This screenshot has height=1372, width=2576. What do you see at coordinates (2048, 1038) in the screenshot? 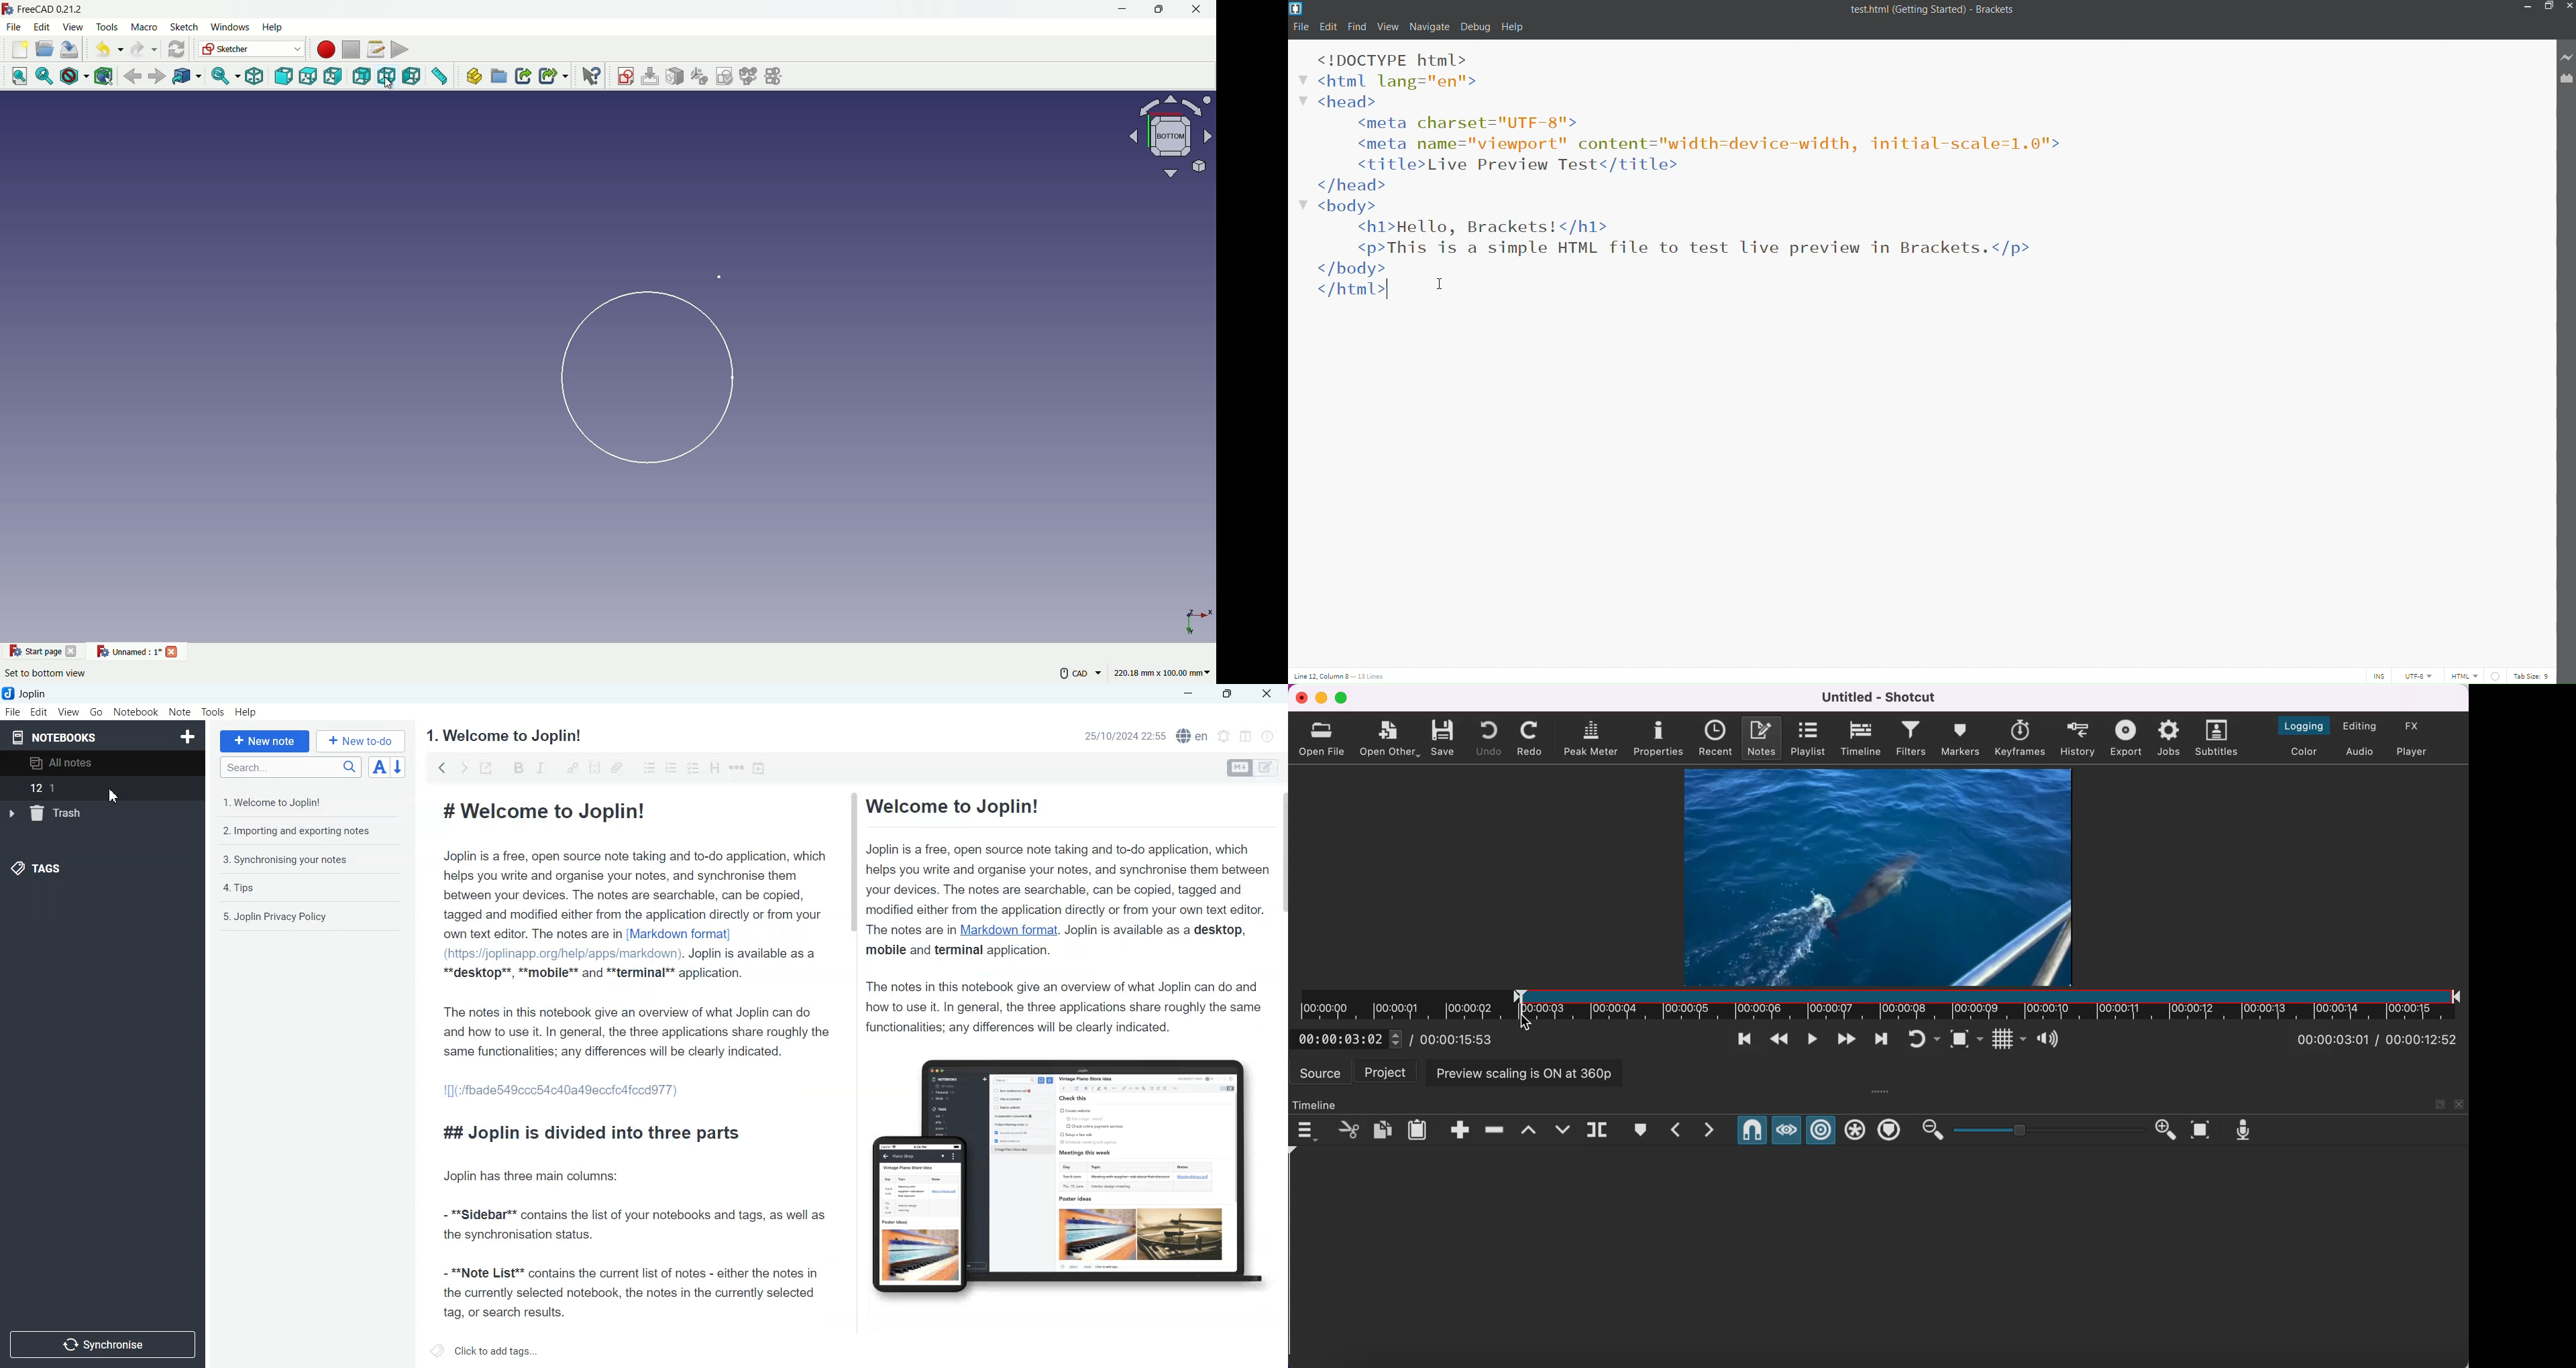
I see `` at bounding box center [2048, 1038].